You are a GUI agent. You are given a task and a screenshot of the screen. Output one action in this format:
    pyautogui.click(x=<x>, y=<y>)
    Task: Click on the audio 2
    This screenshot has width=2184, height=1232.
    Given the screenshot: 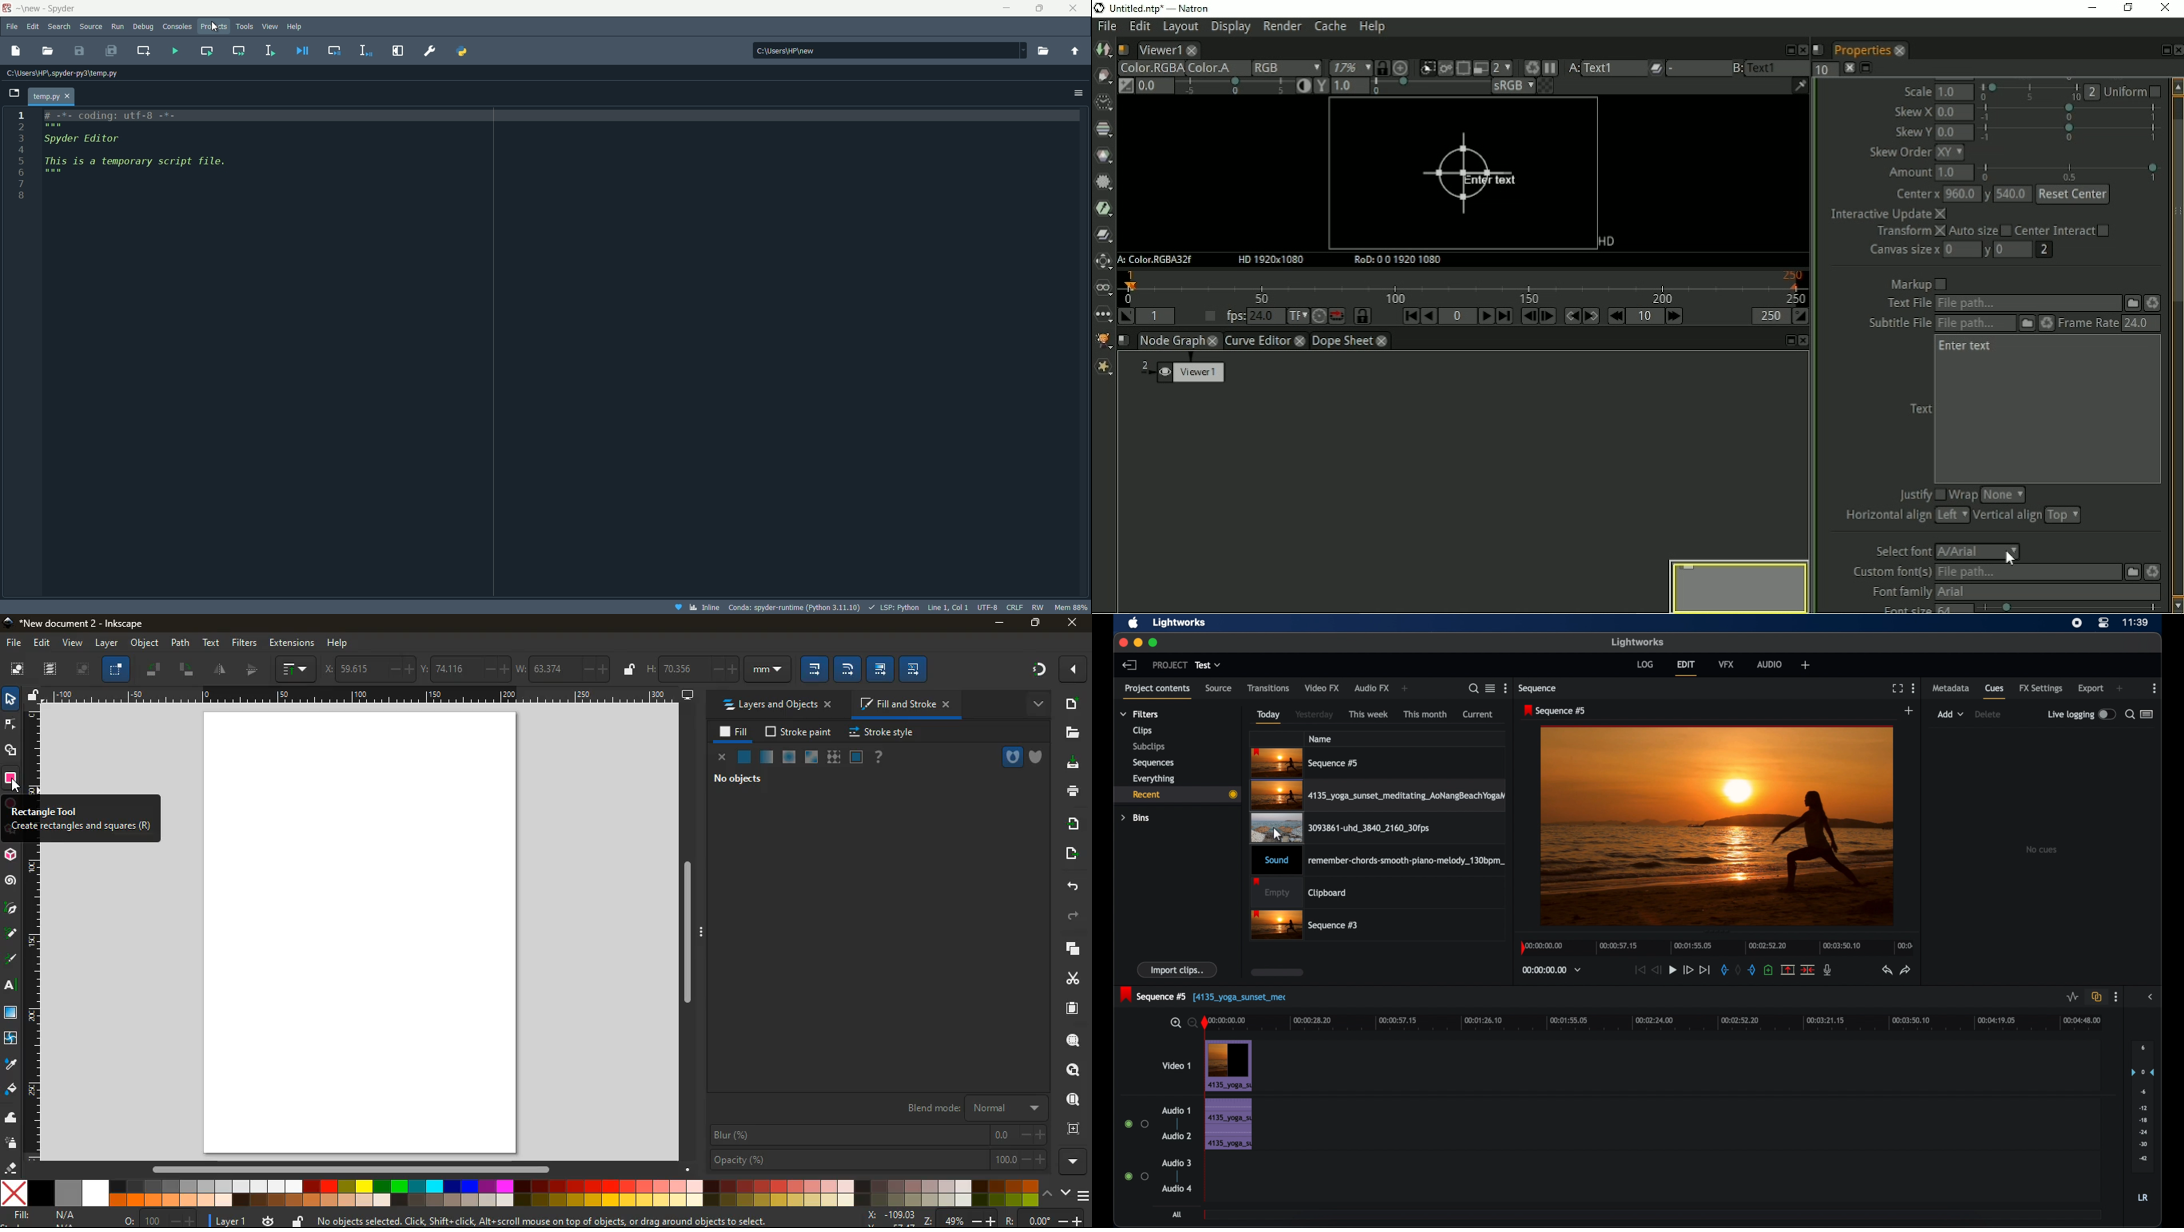 What is the action you would take?
    pyautogui.click(x=1178, y=1136)
    